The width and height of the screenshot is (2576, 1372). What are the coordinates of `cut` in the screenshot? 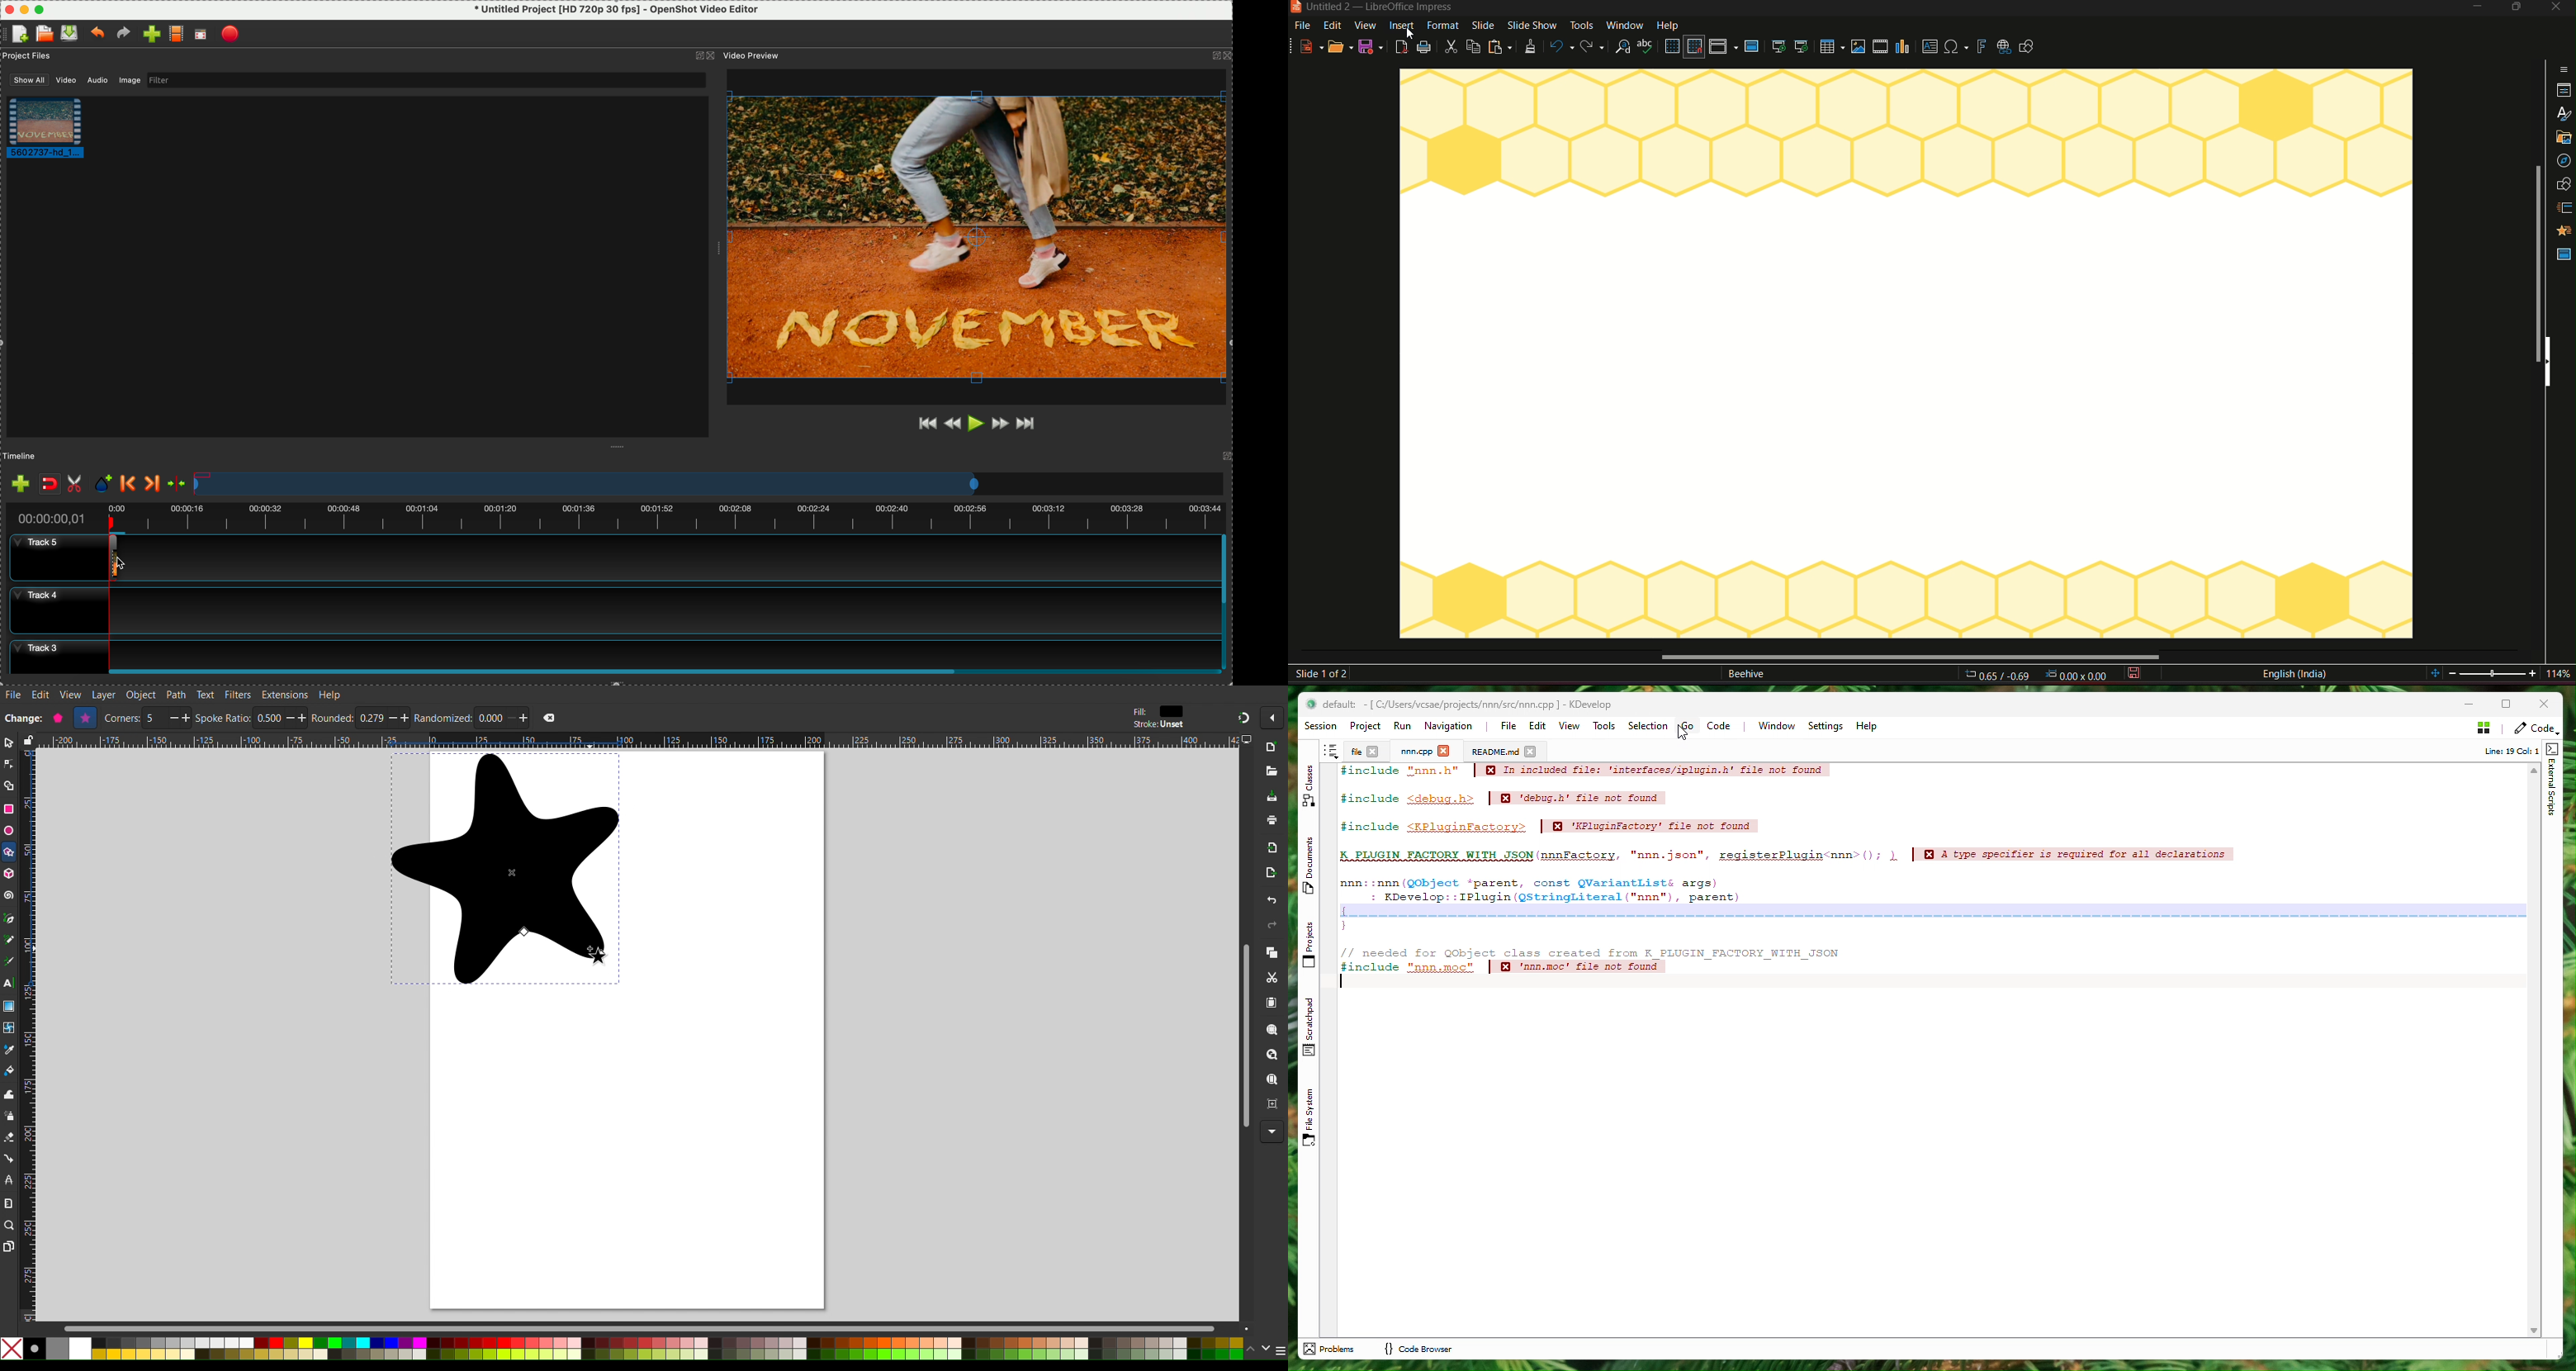 It's located at (1451, 48).